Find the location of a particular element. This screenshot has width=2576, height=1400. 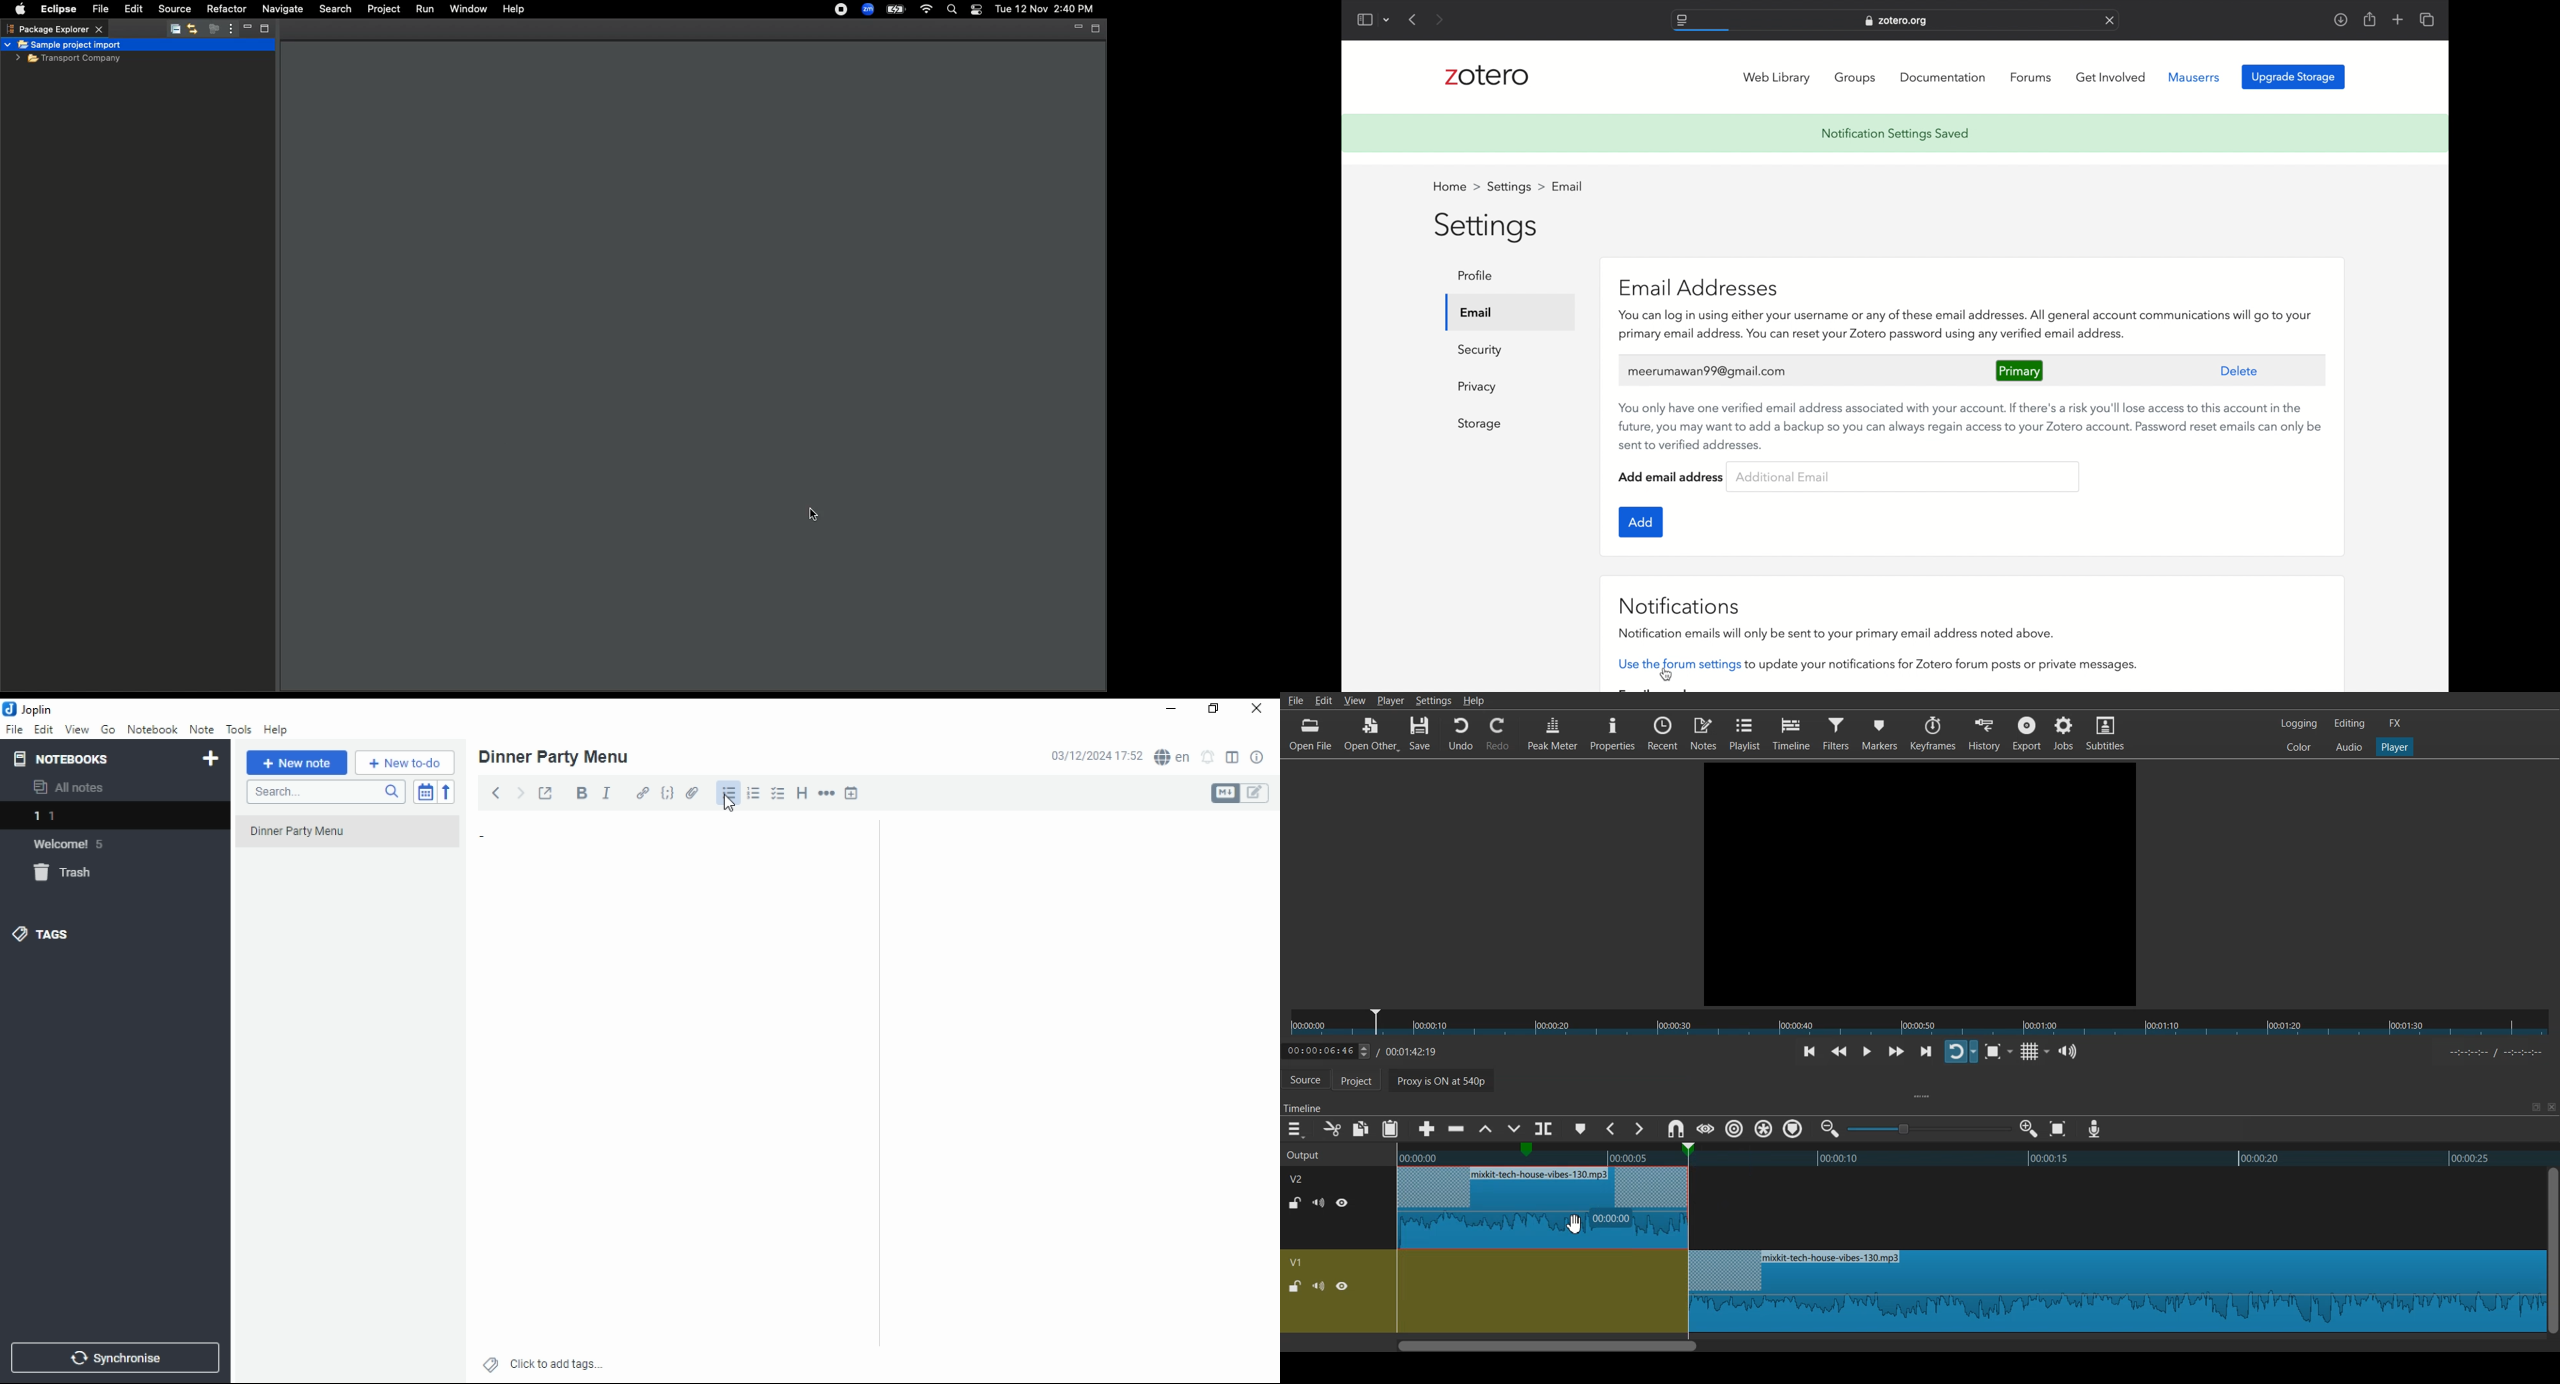

Timeline is located at coordinates (1793, 733).